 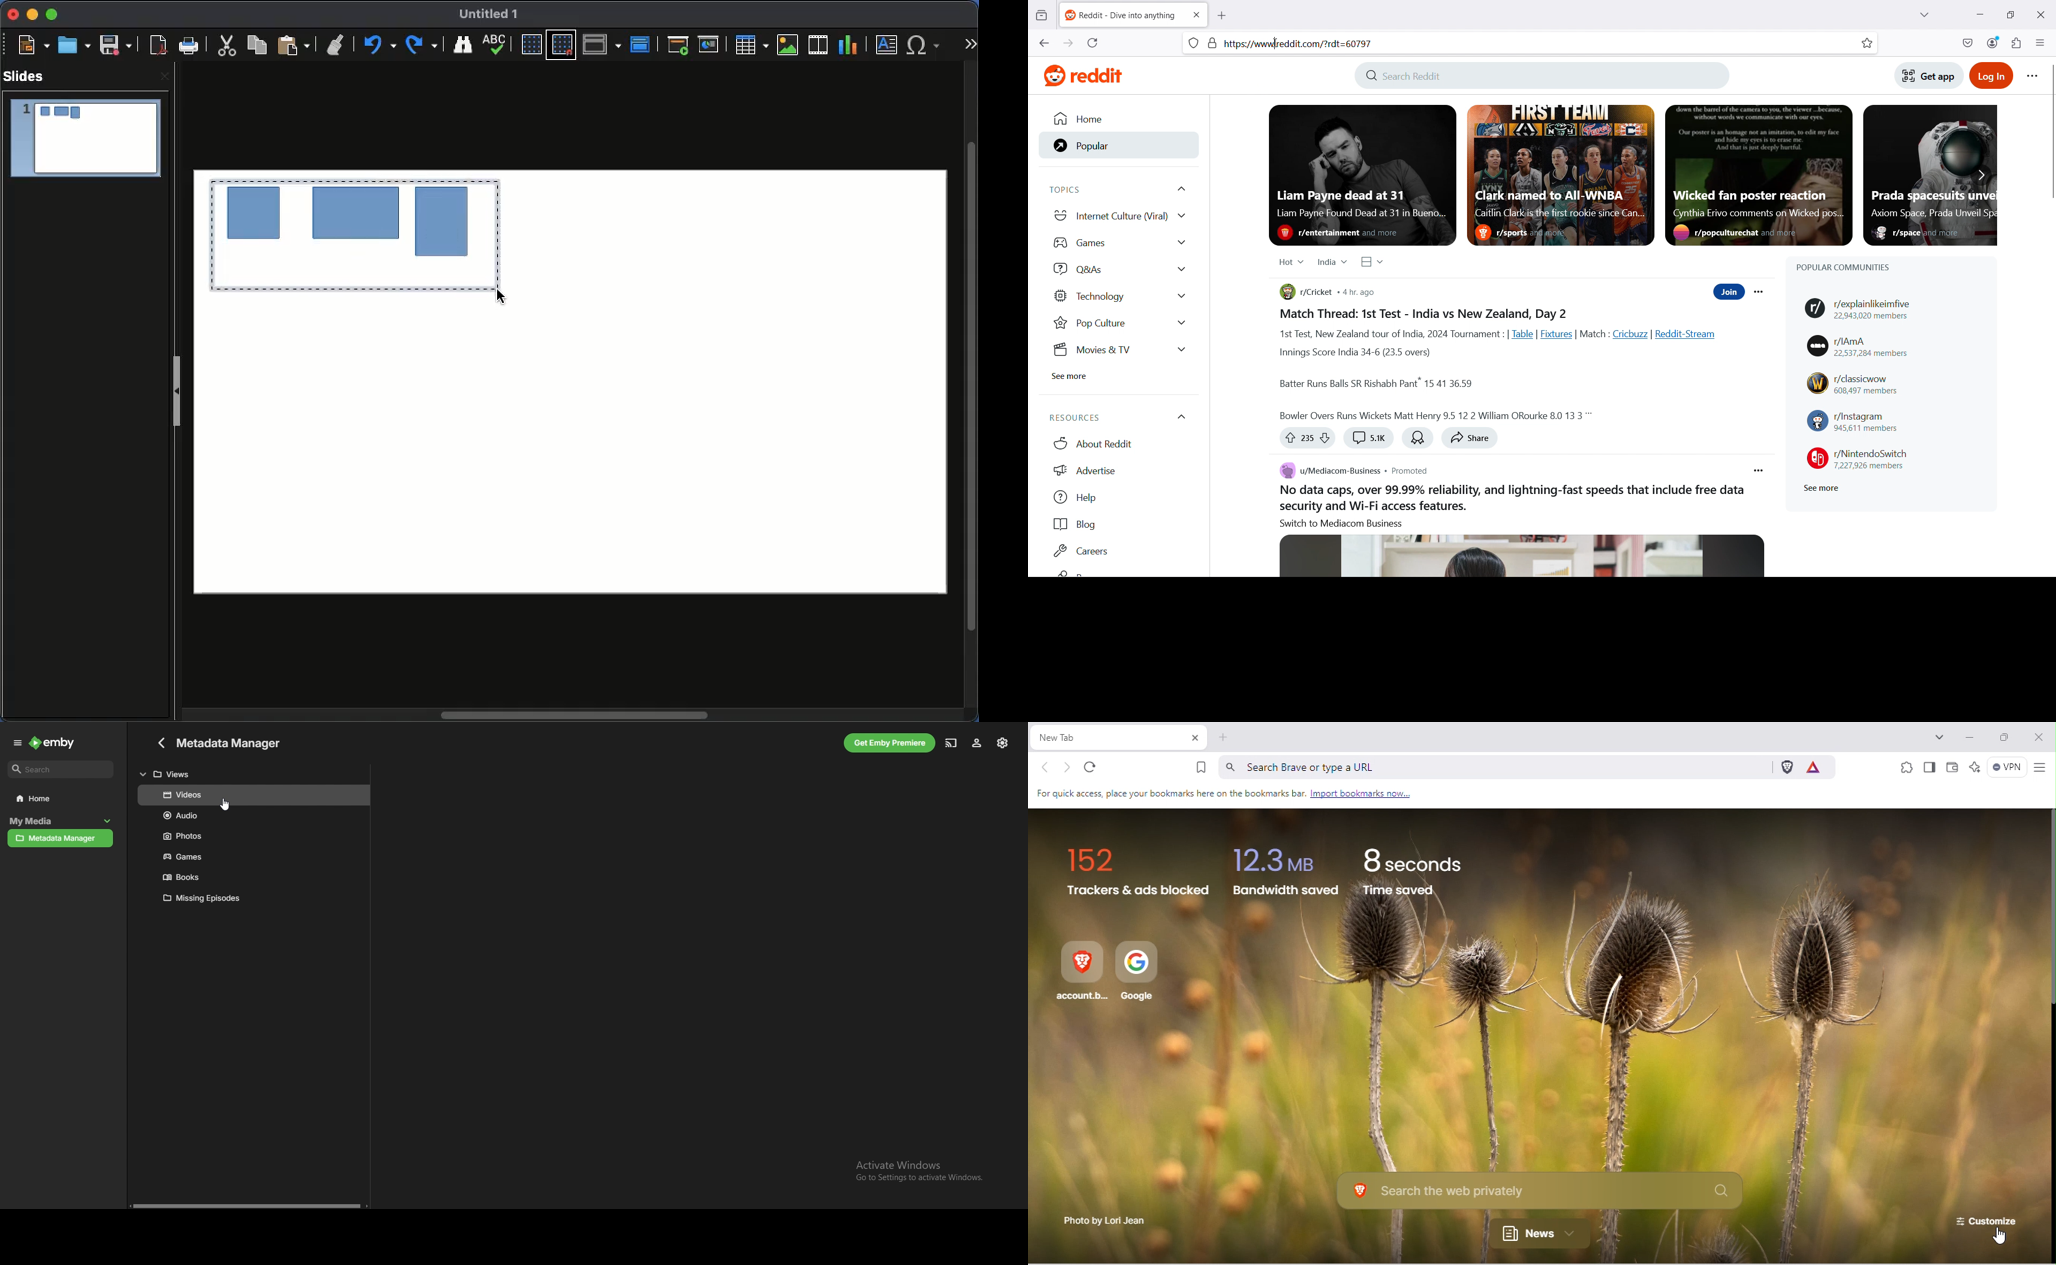 What do you see at coordinates (818, 44) in the screenshot?
I see `Insert audio or video` at bounding box center [818, 44].